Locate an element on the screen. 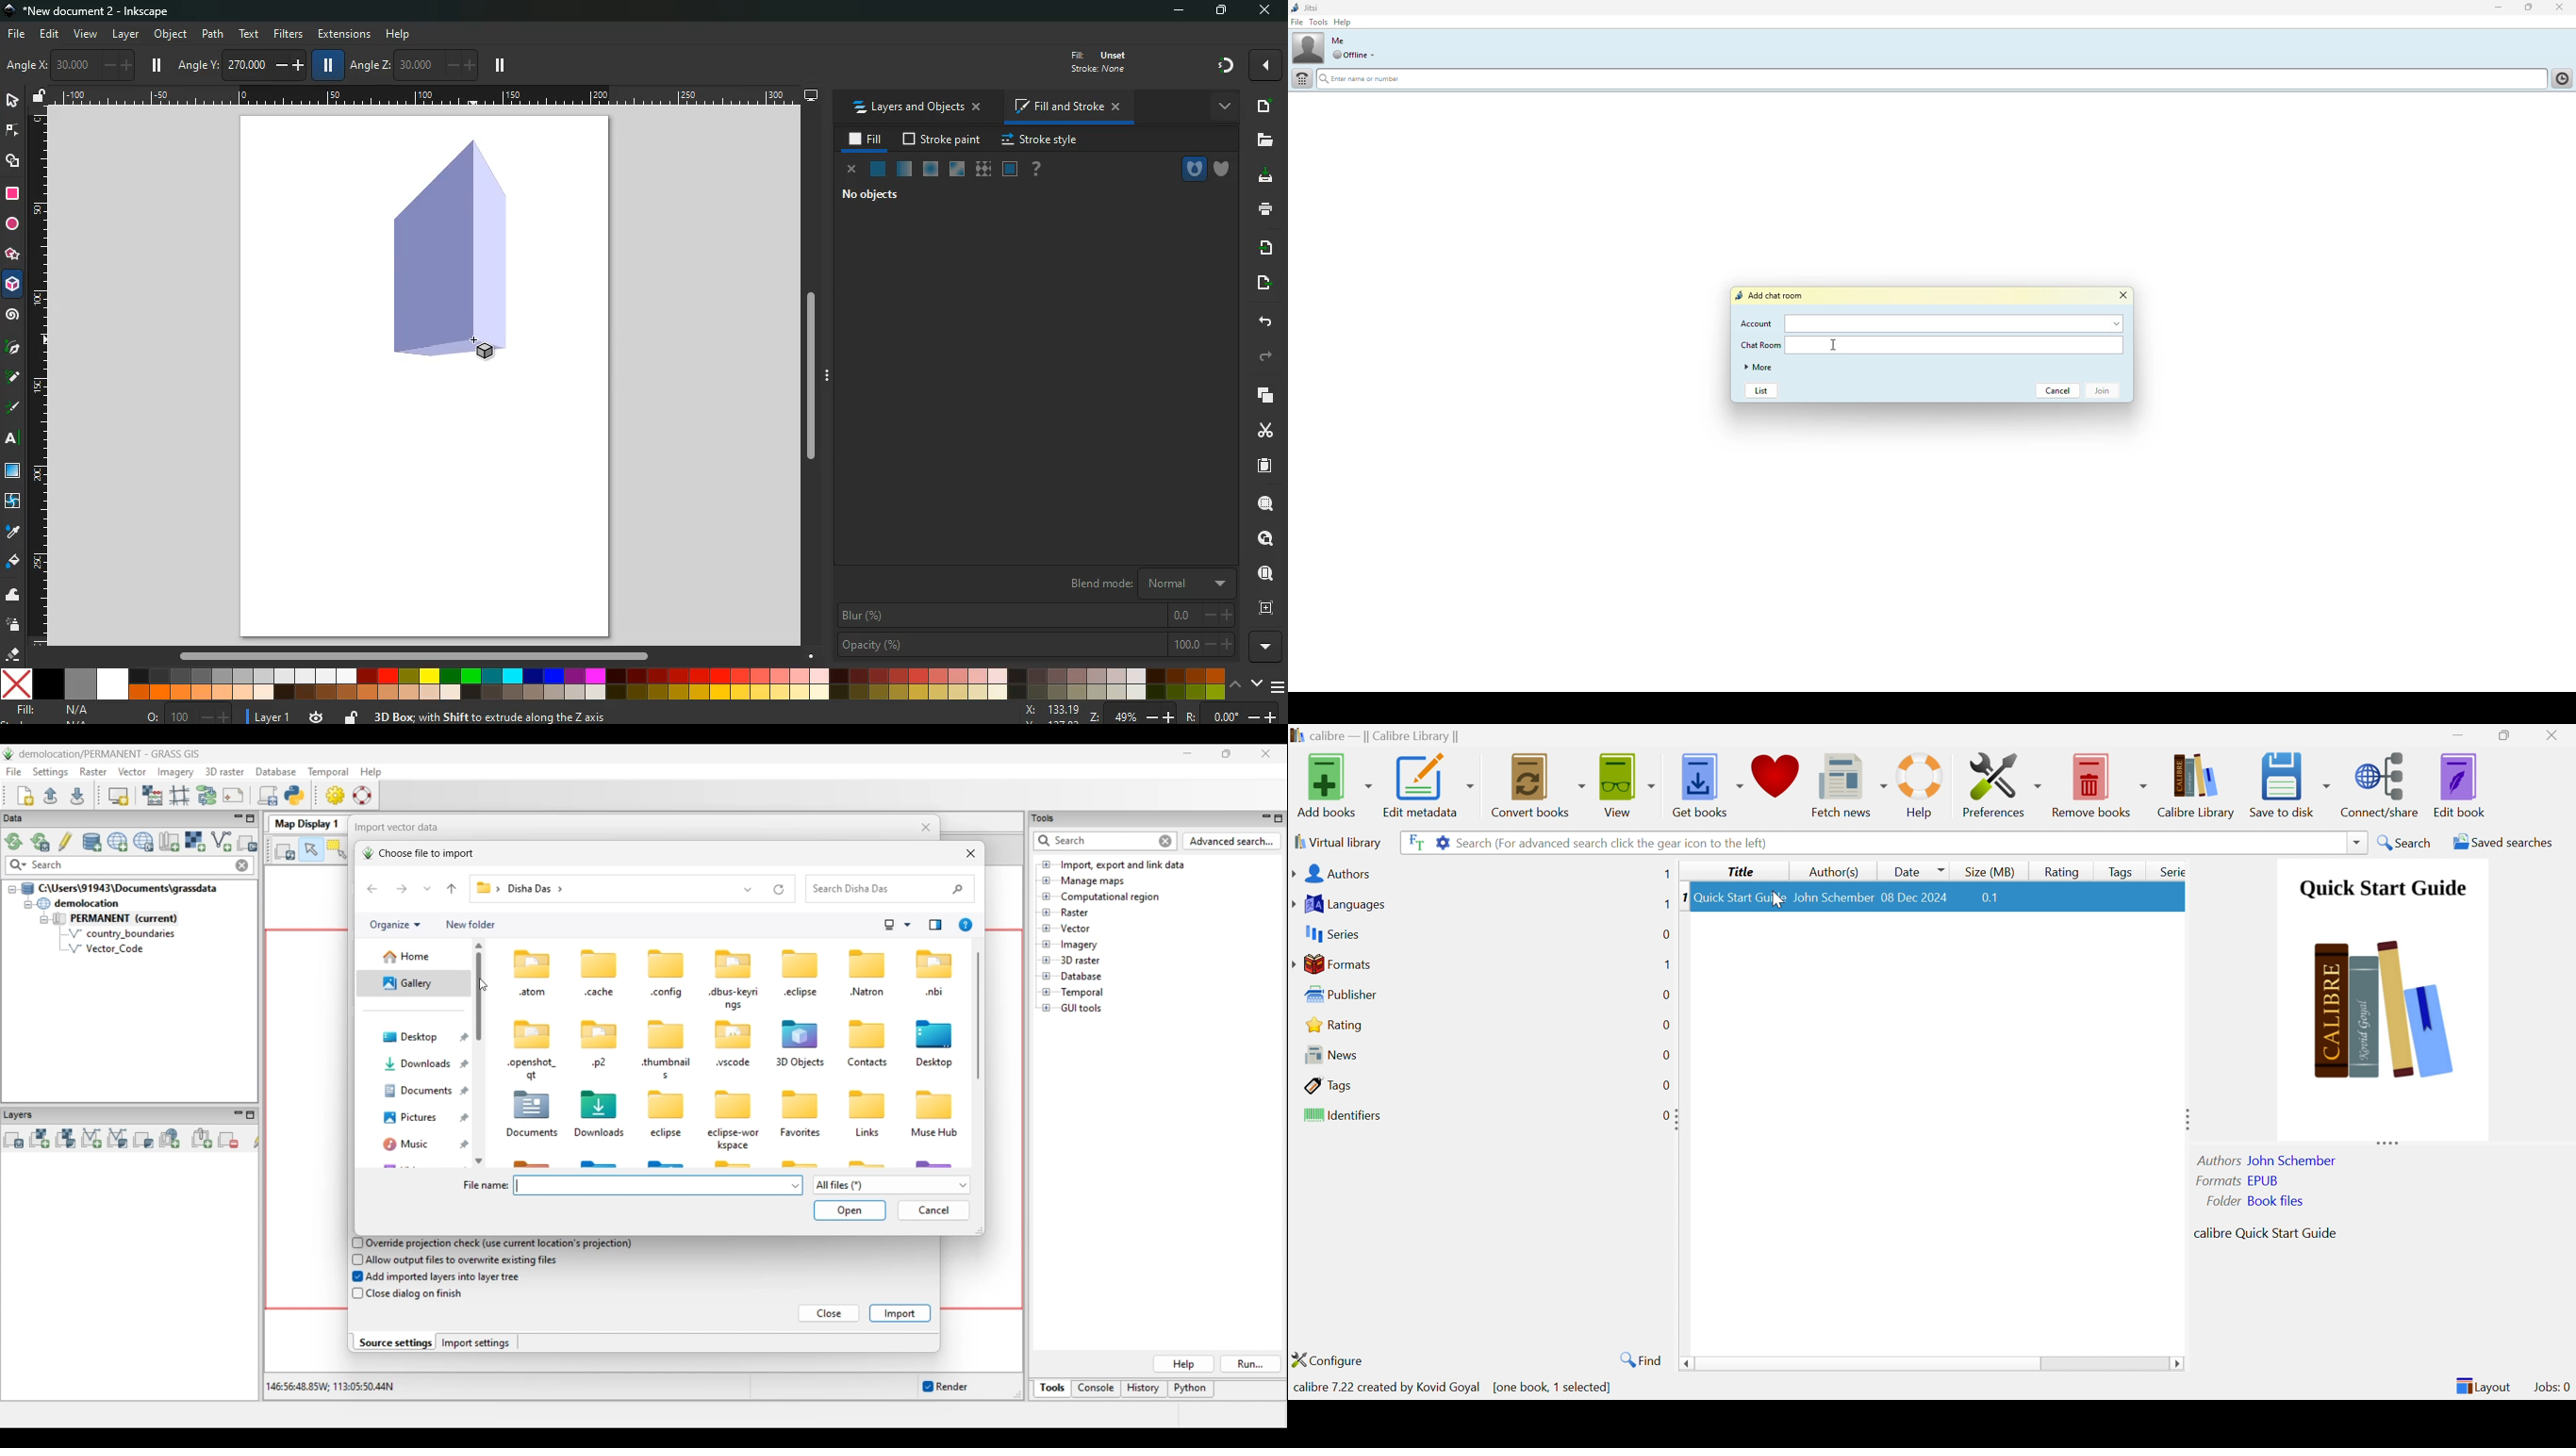 Image resolution: width=2576 pixels, height=1456 pixels. fill is located at coordinates (867, 140).